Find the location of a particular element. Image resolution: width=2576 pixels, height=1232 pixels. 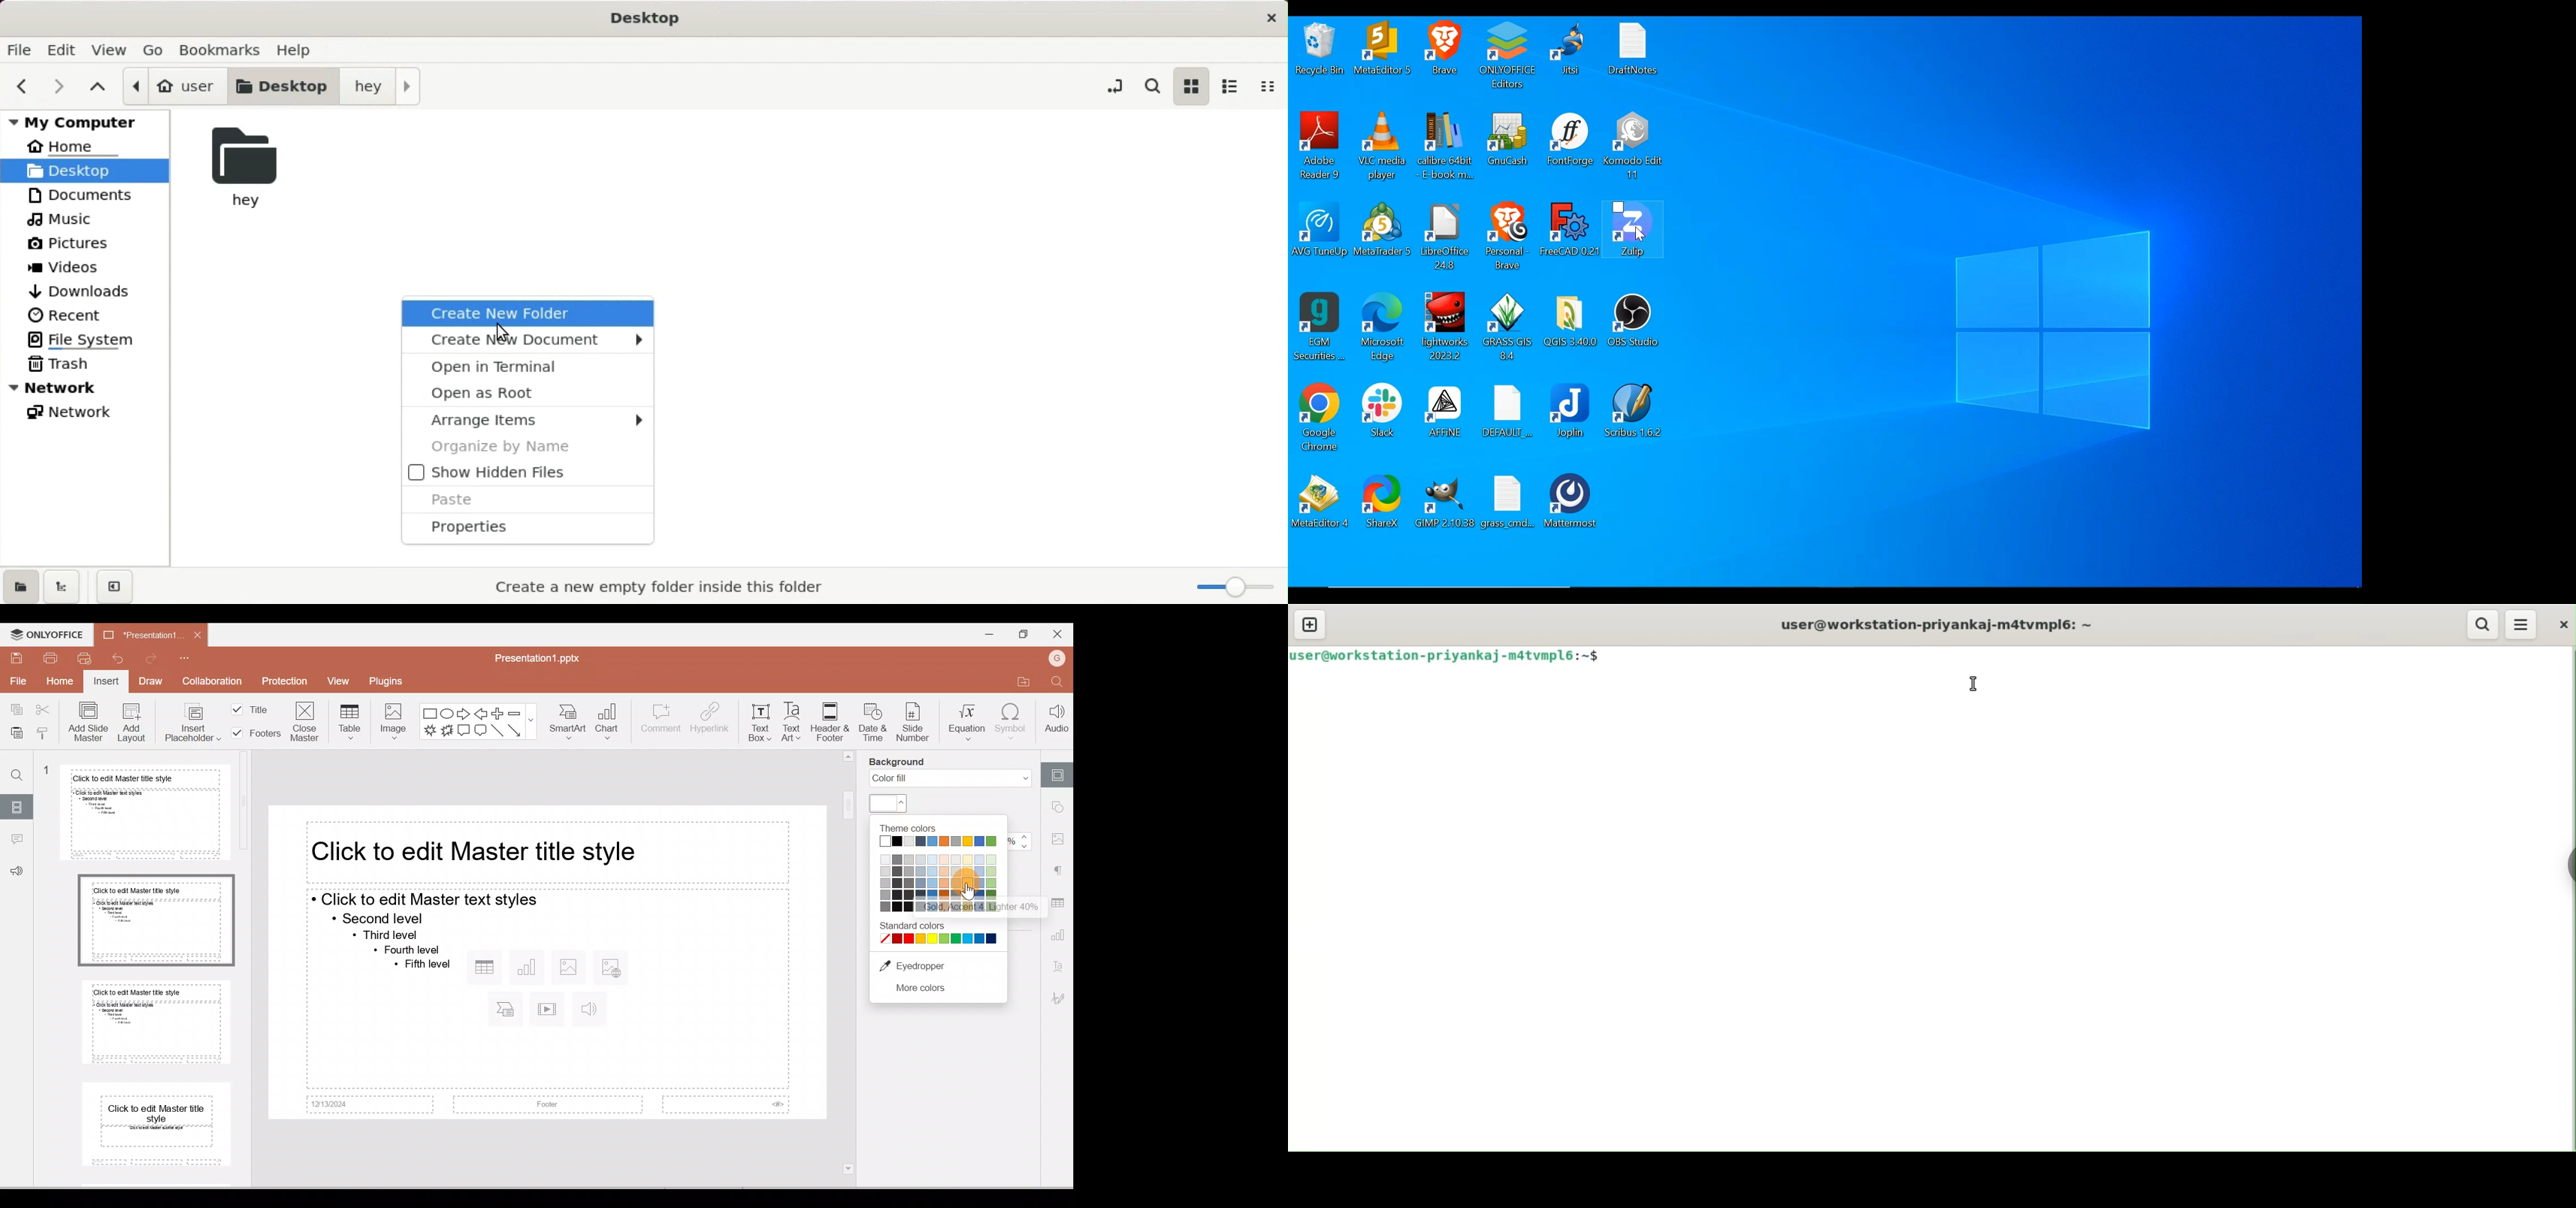

Footers is located at coordinates (254, 733).